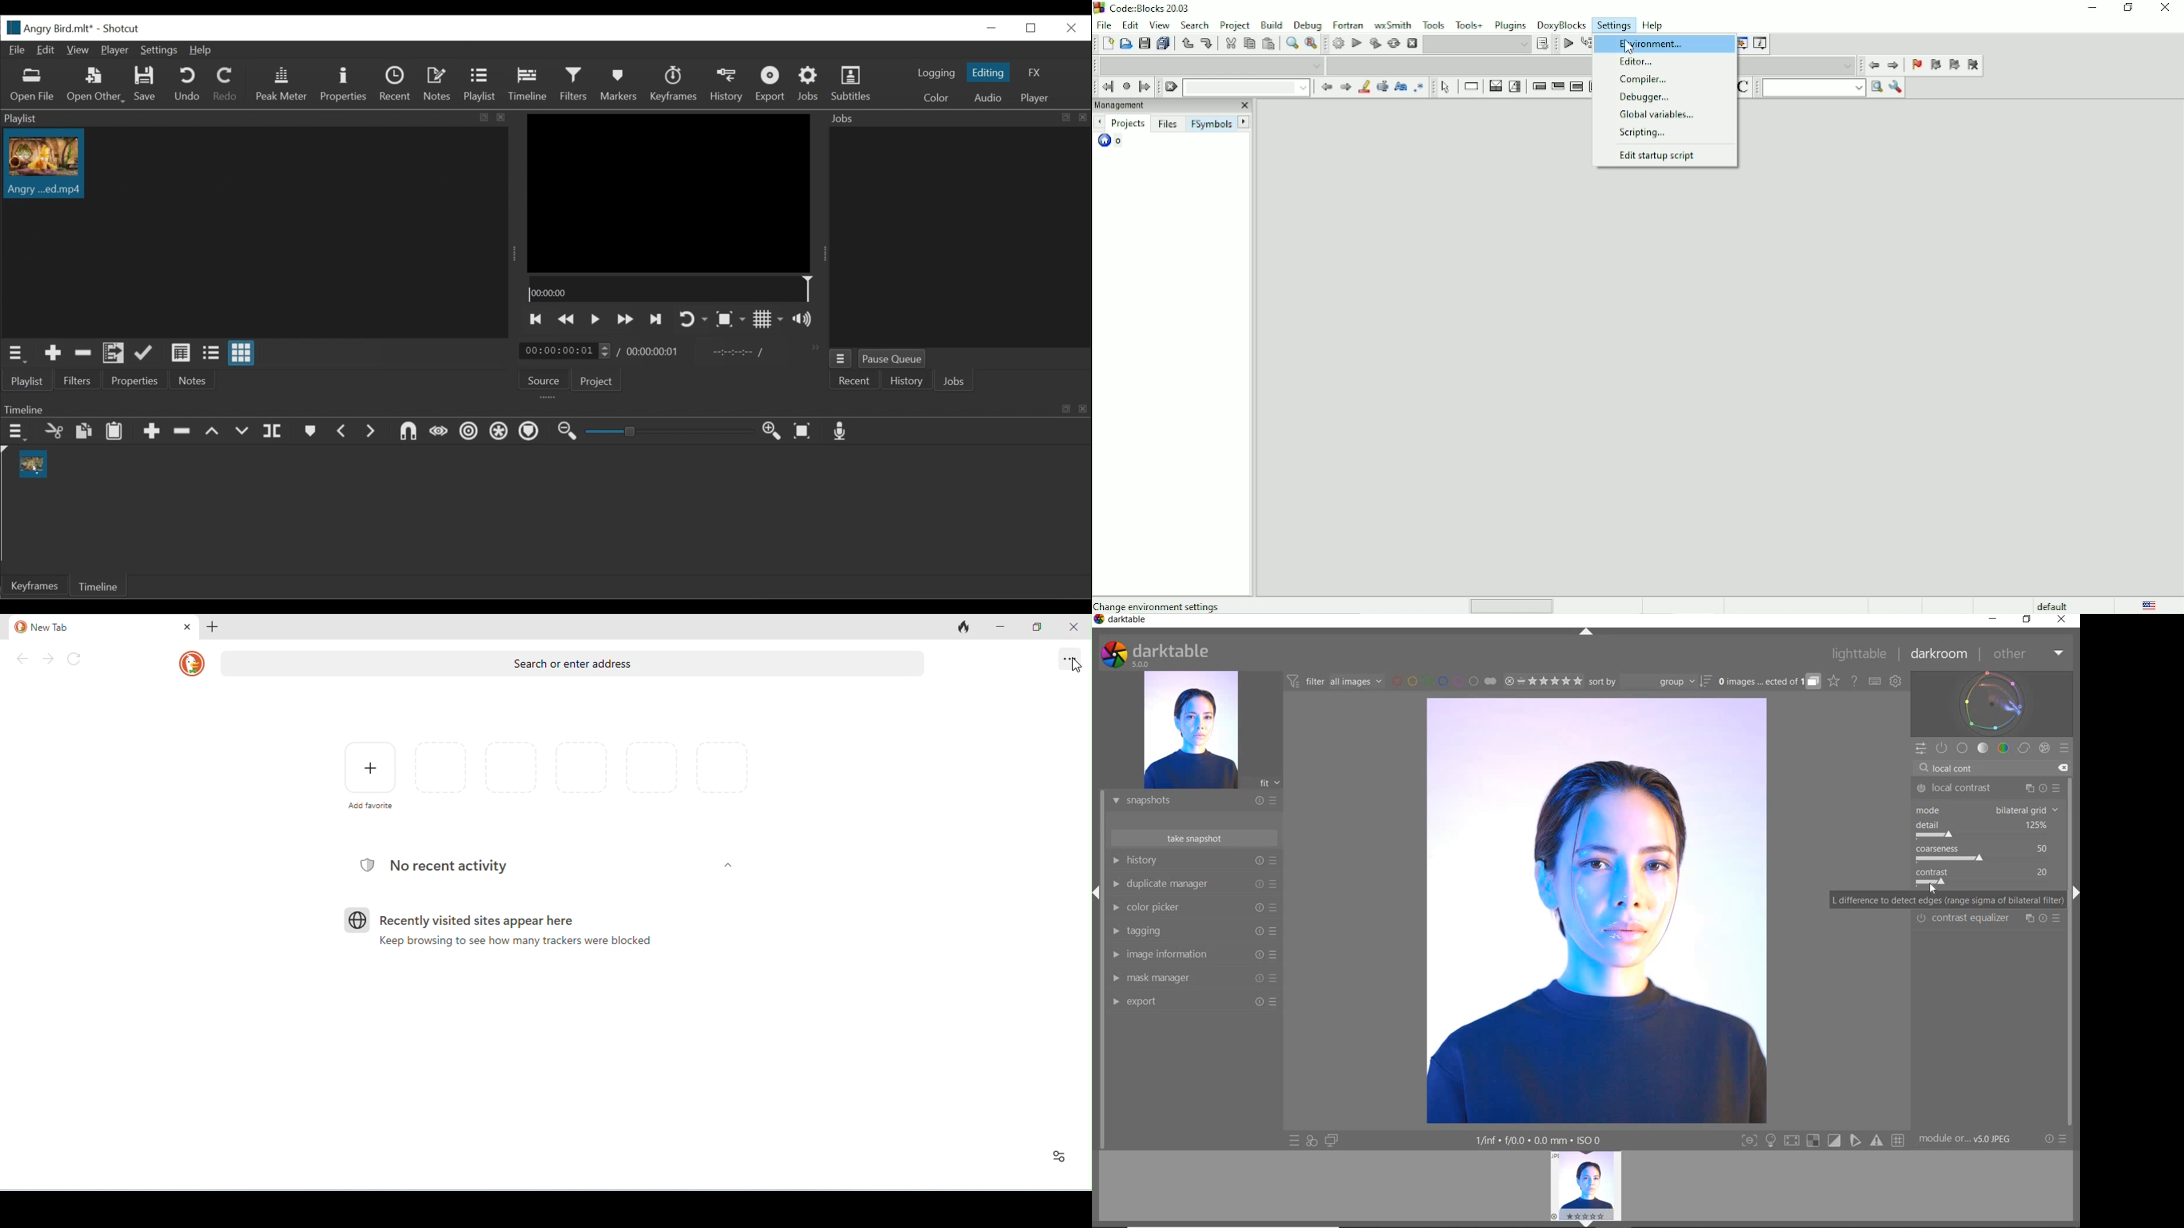  I want to click on Source, so click(545, 378).